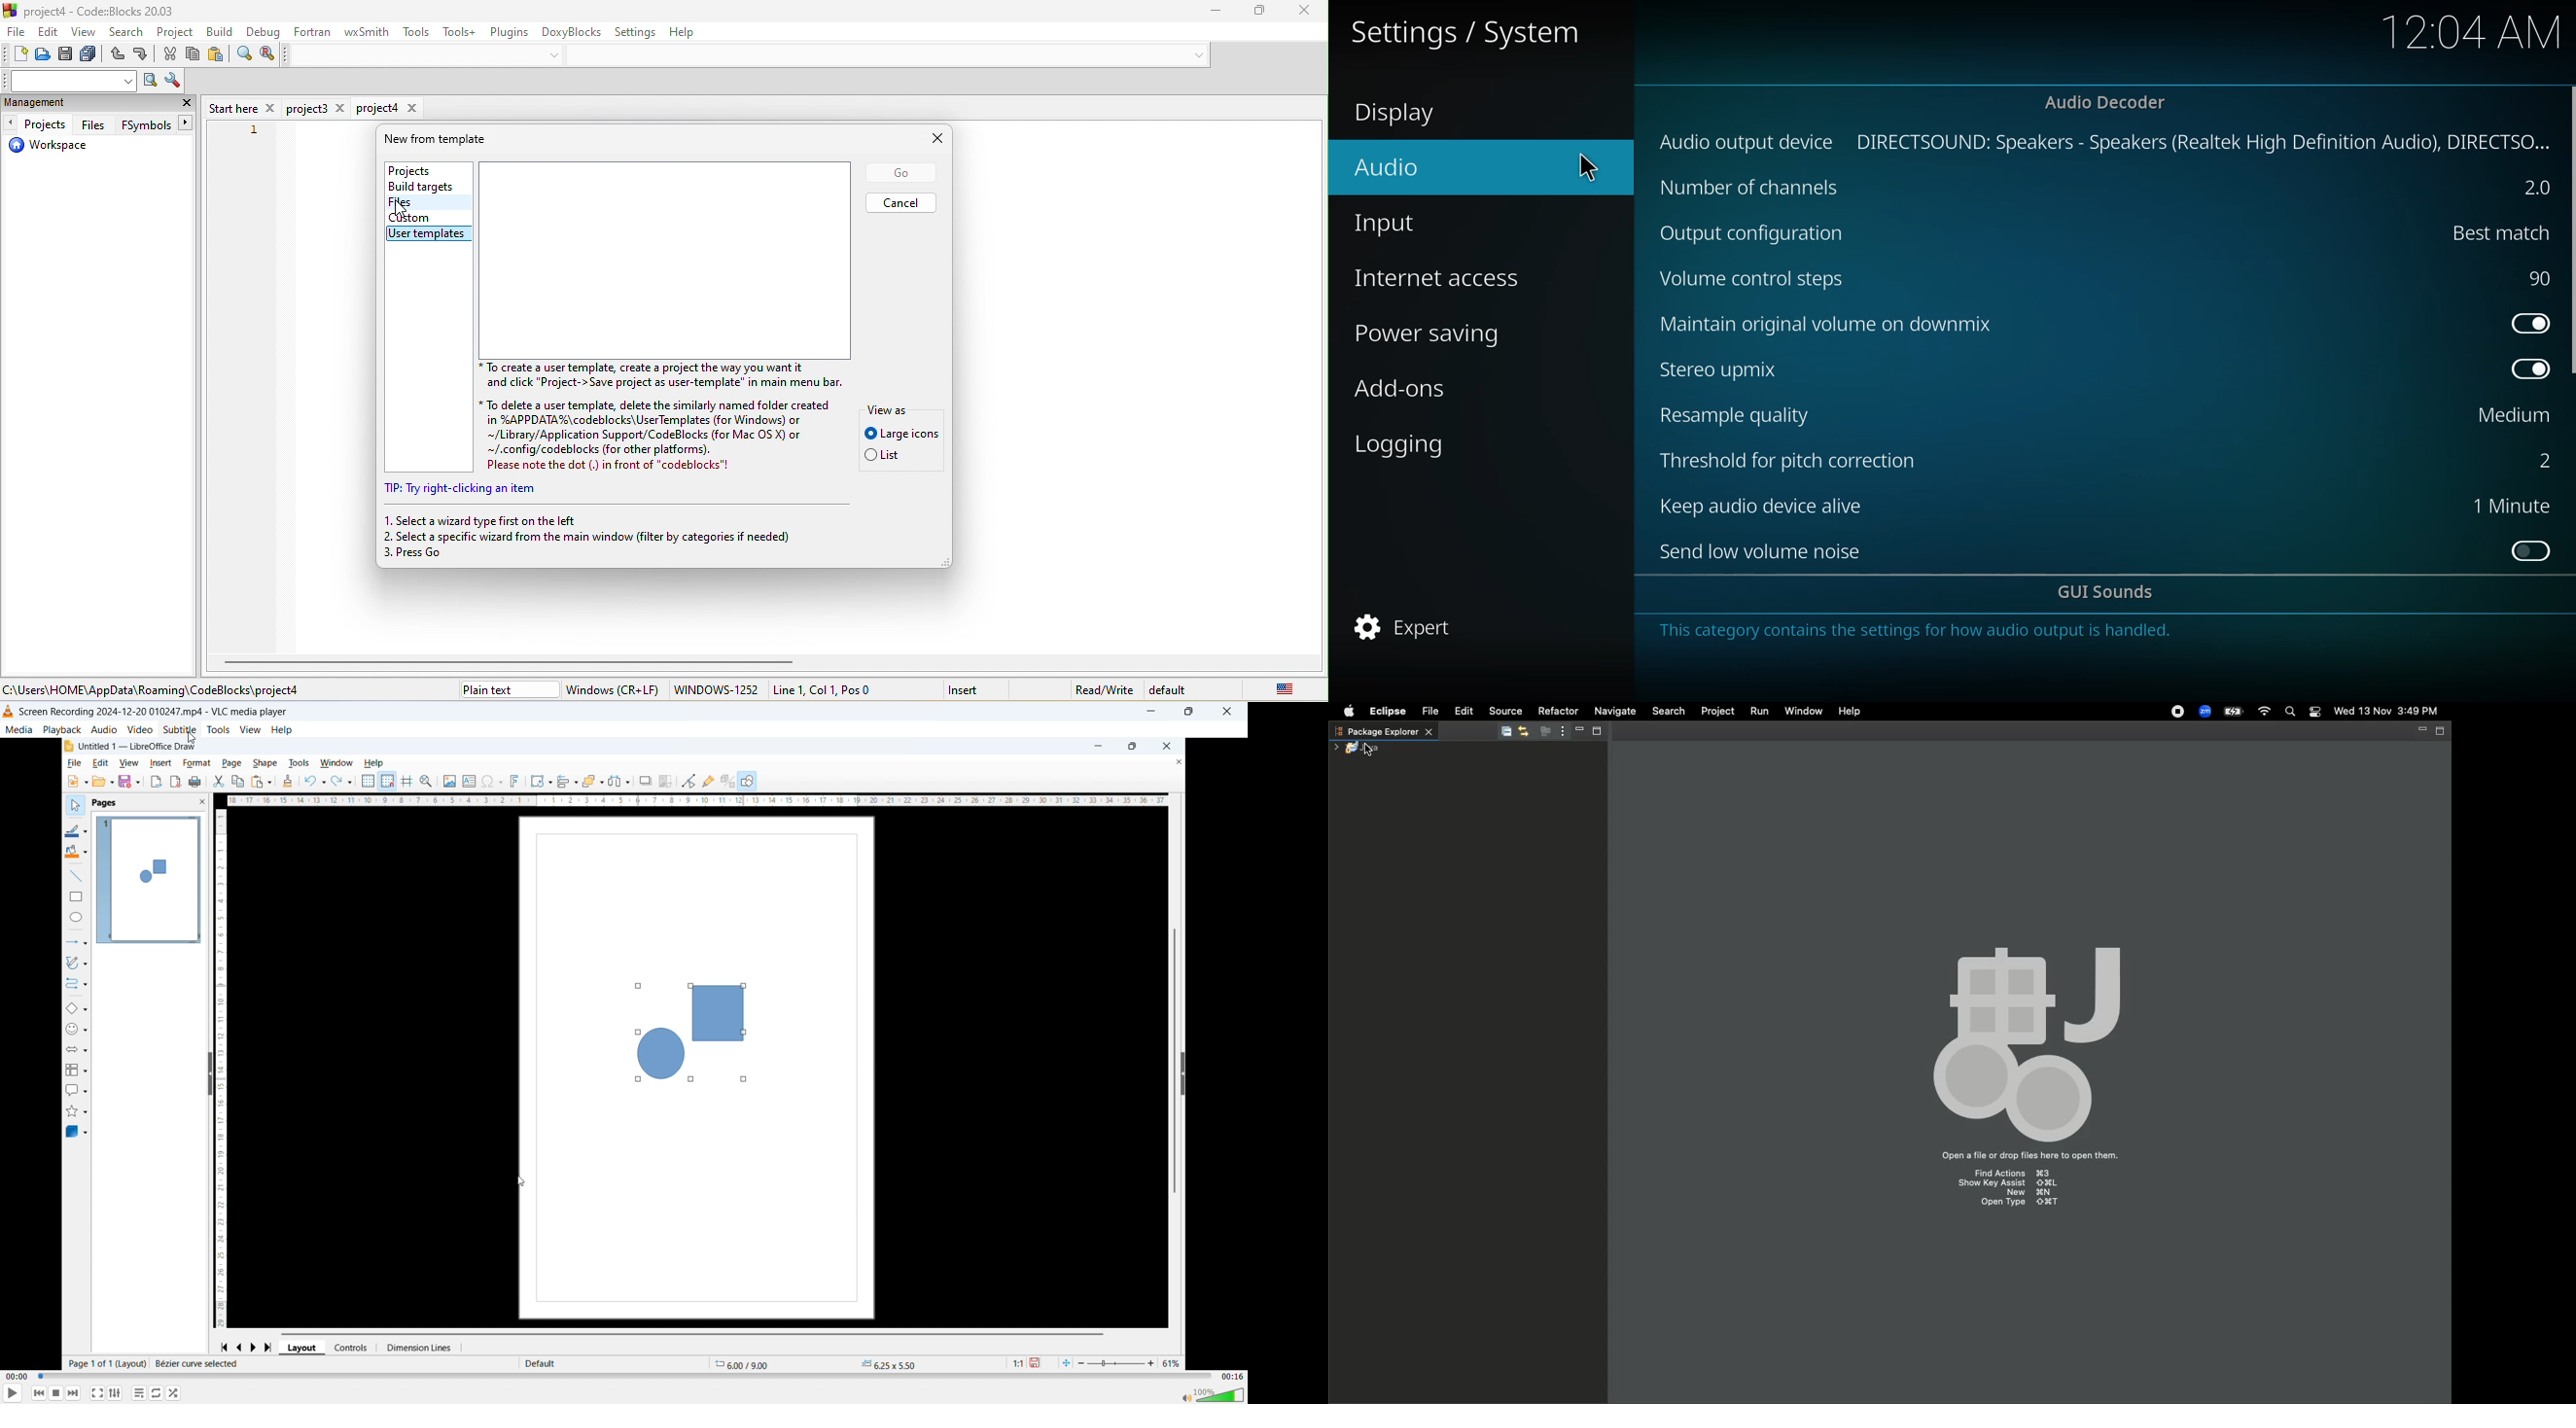  I want to click on display, so click(1407, 115).